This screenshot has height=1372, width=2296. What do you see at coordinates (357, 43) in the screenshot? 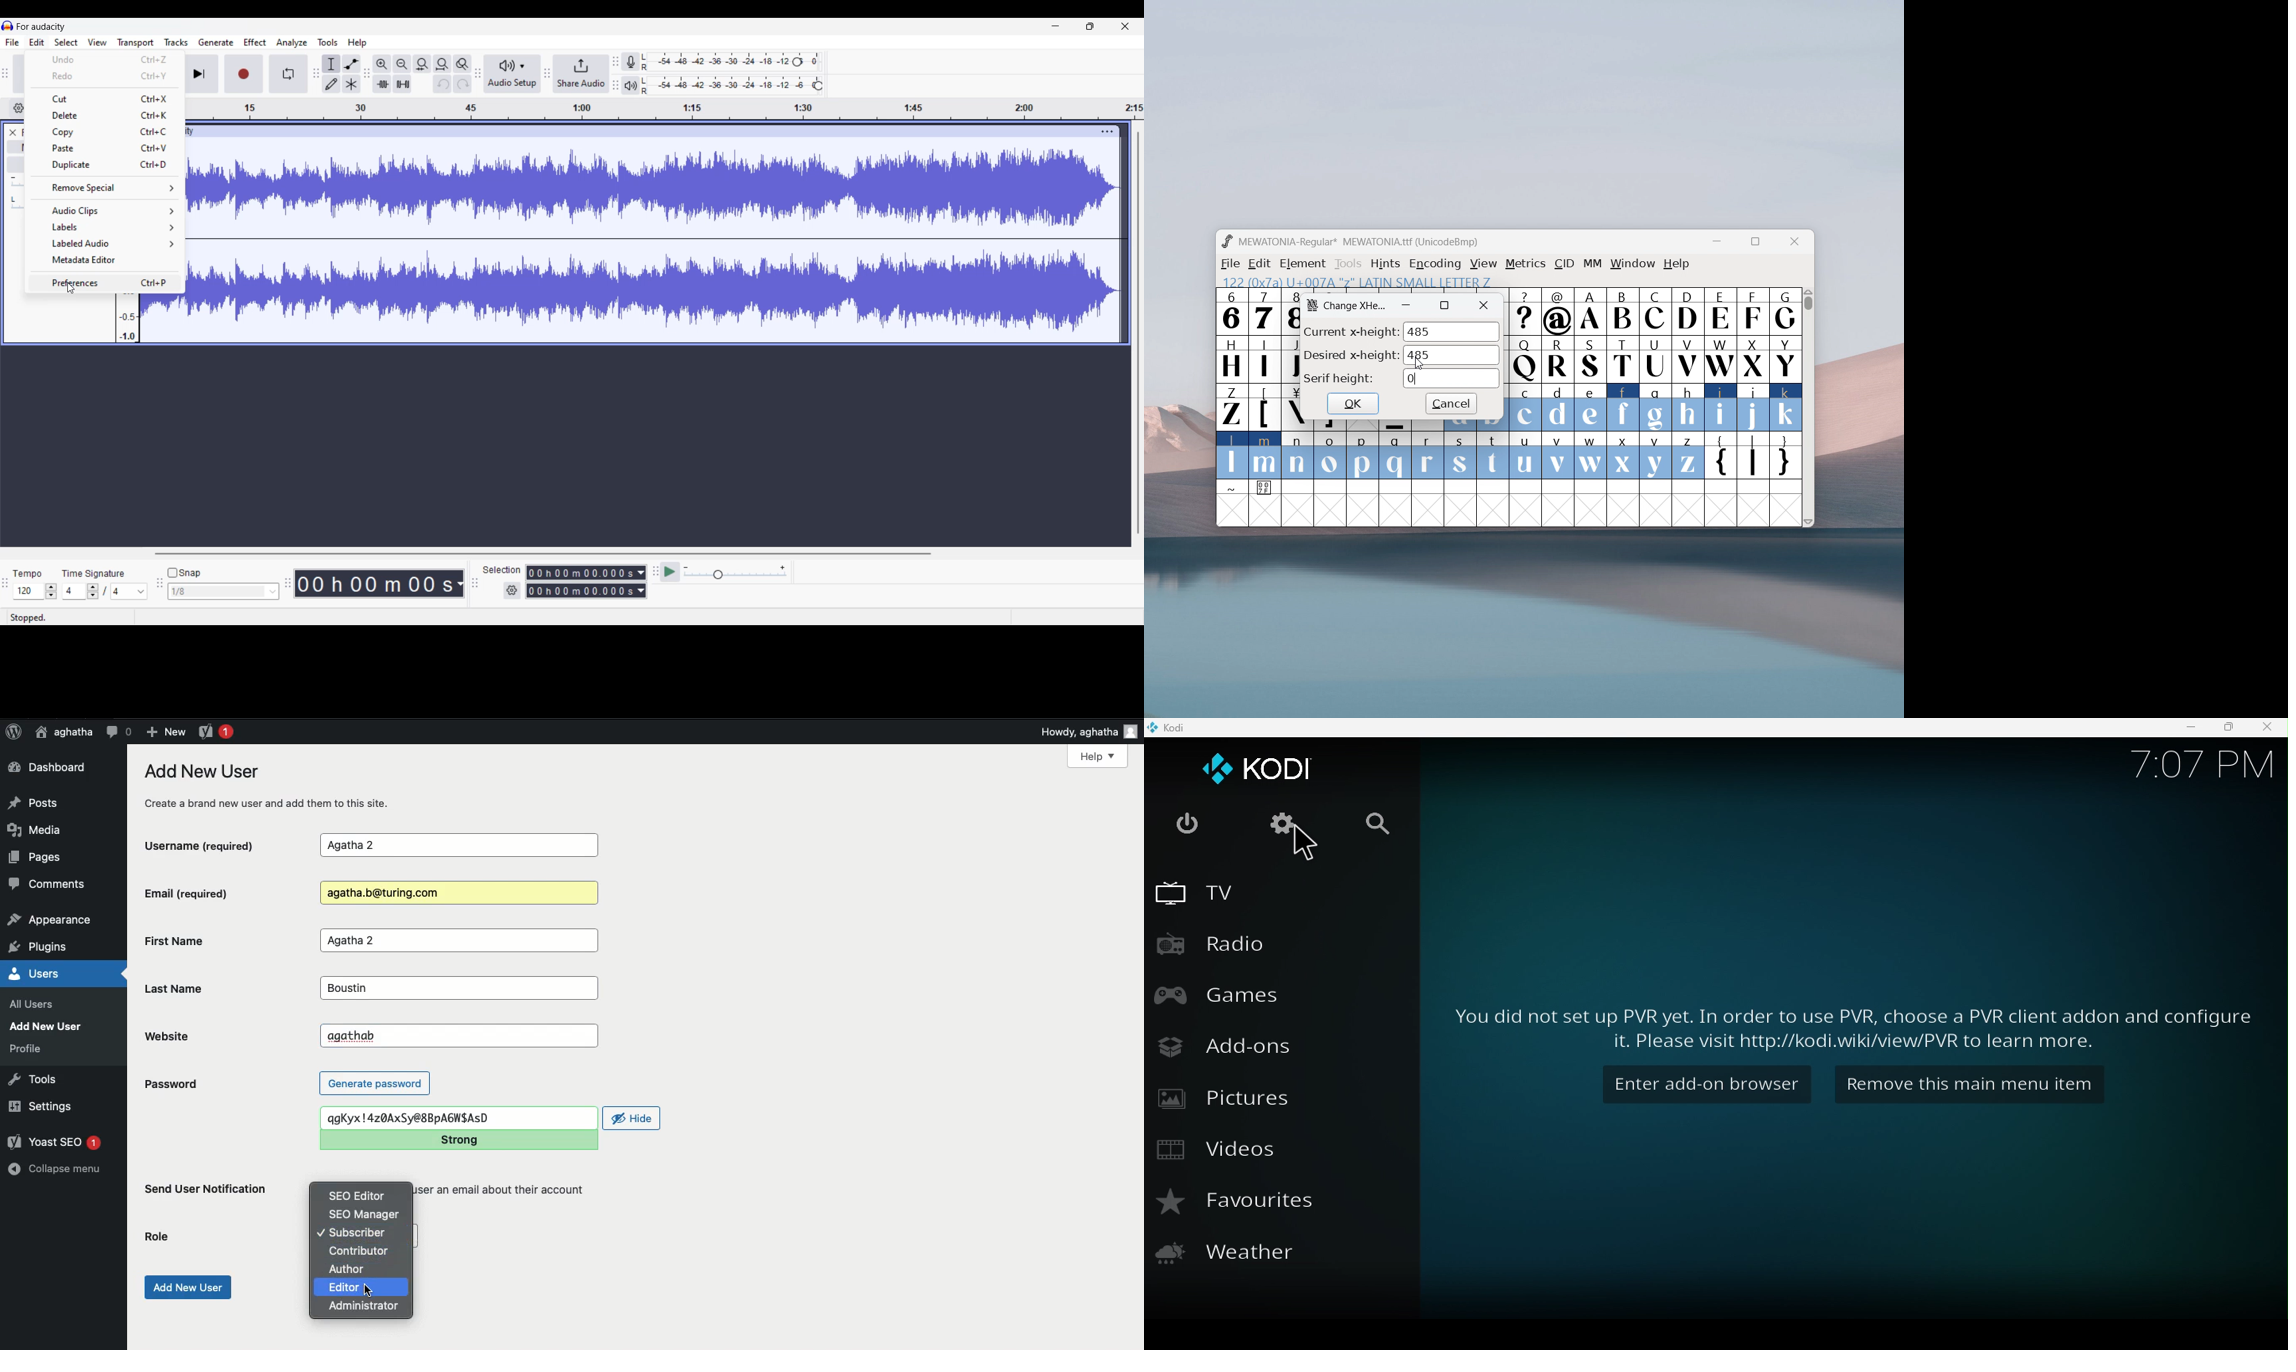
I see `Help menu` at bounding box center [357, 43].